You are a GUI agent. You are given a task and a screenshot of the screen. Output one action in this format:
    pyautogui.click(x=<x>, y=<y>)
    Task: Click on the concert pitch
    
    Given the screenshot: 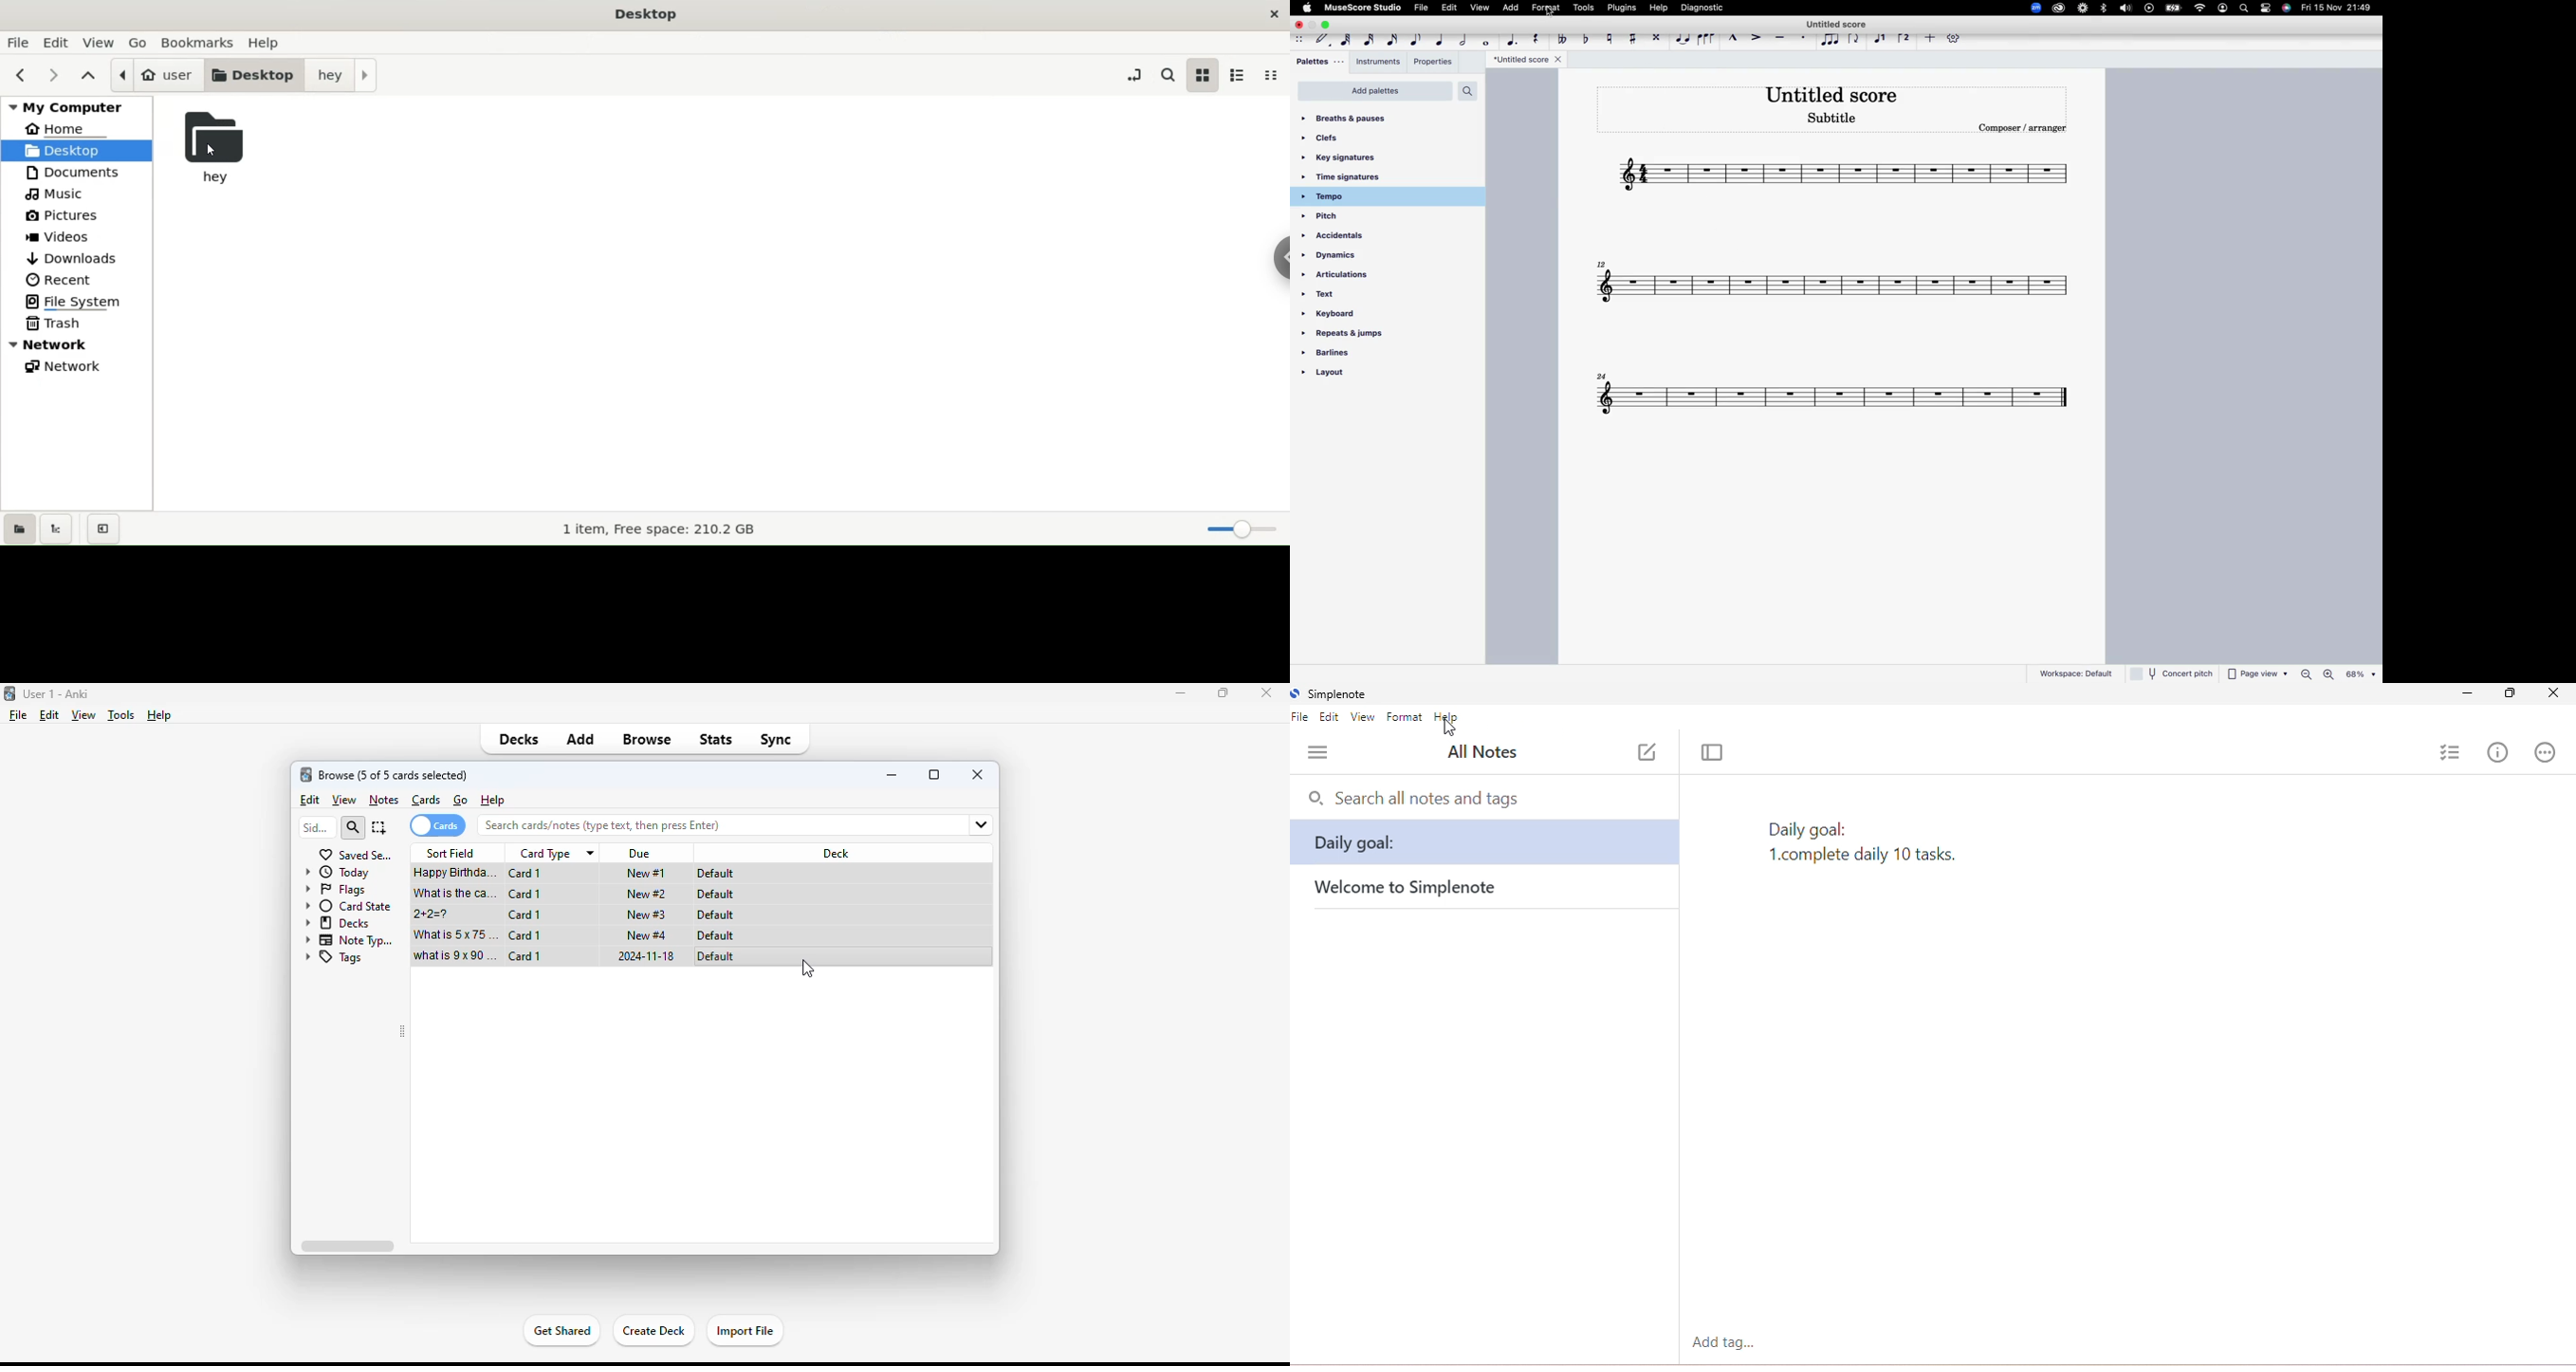 What is the action you would take?
    pyautogui.click(x=2172, y=673)
    